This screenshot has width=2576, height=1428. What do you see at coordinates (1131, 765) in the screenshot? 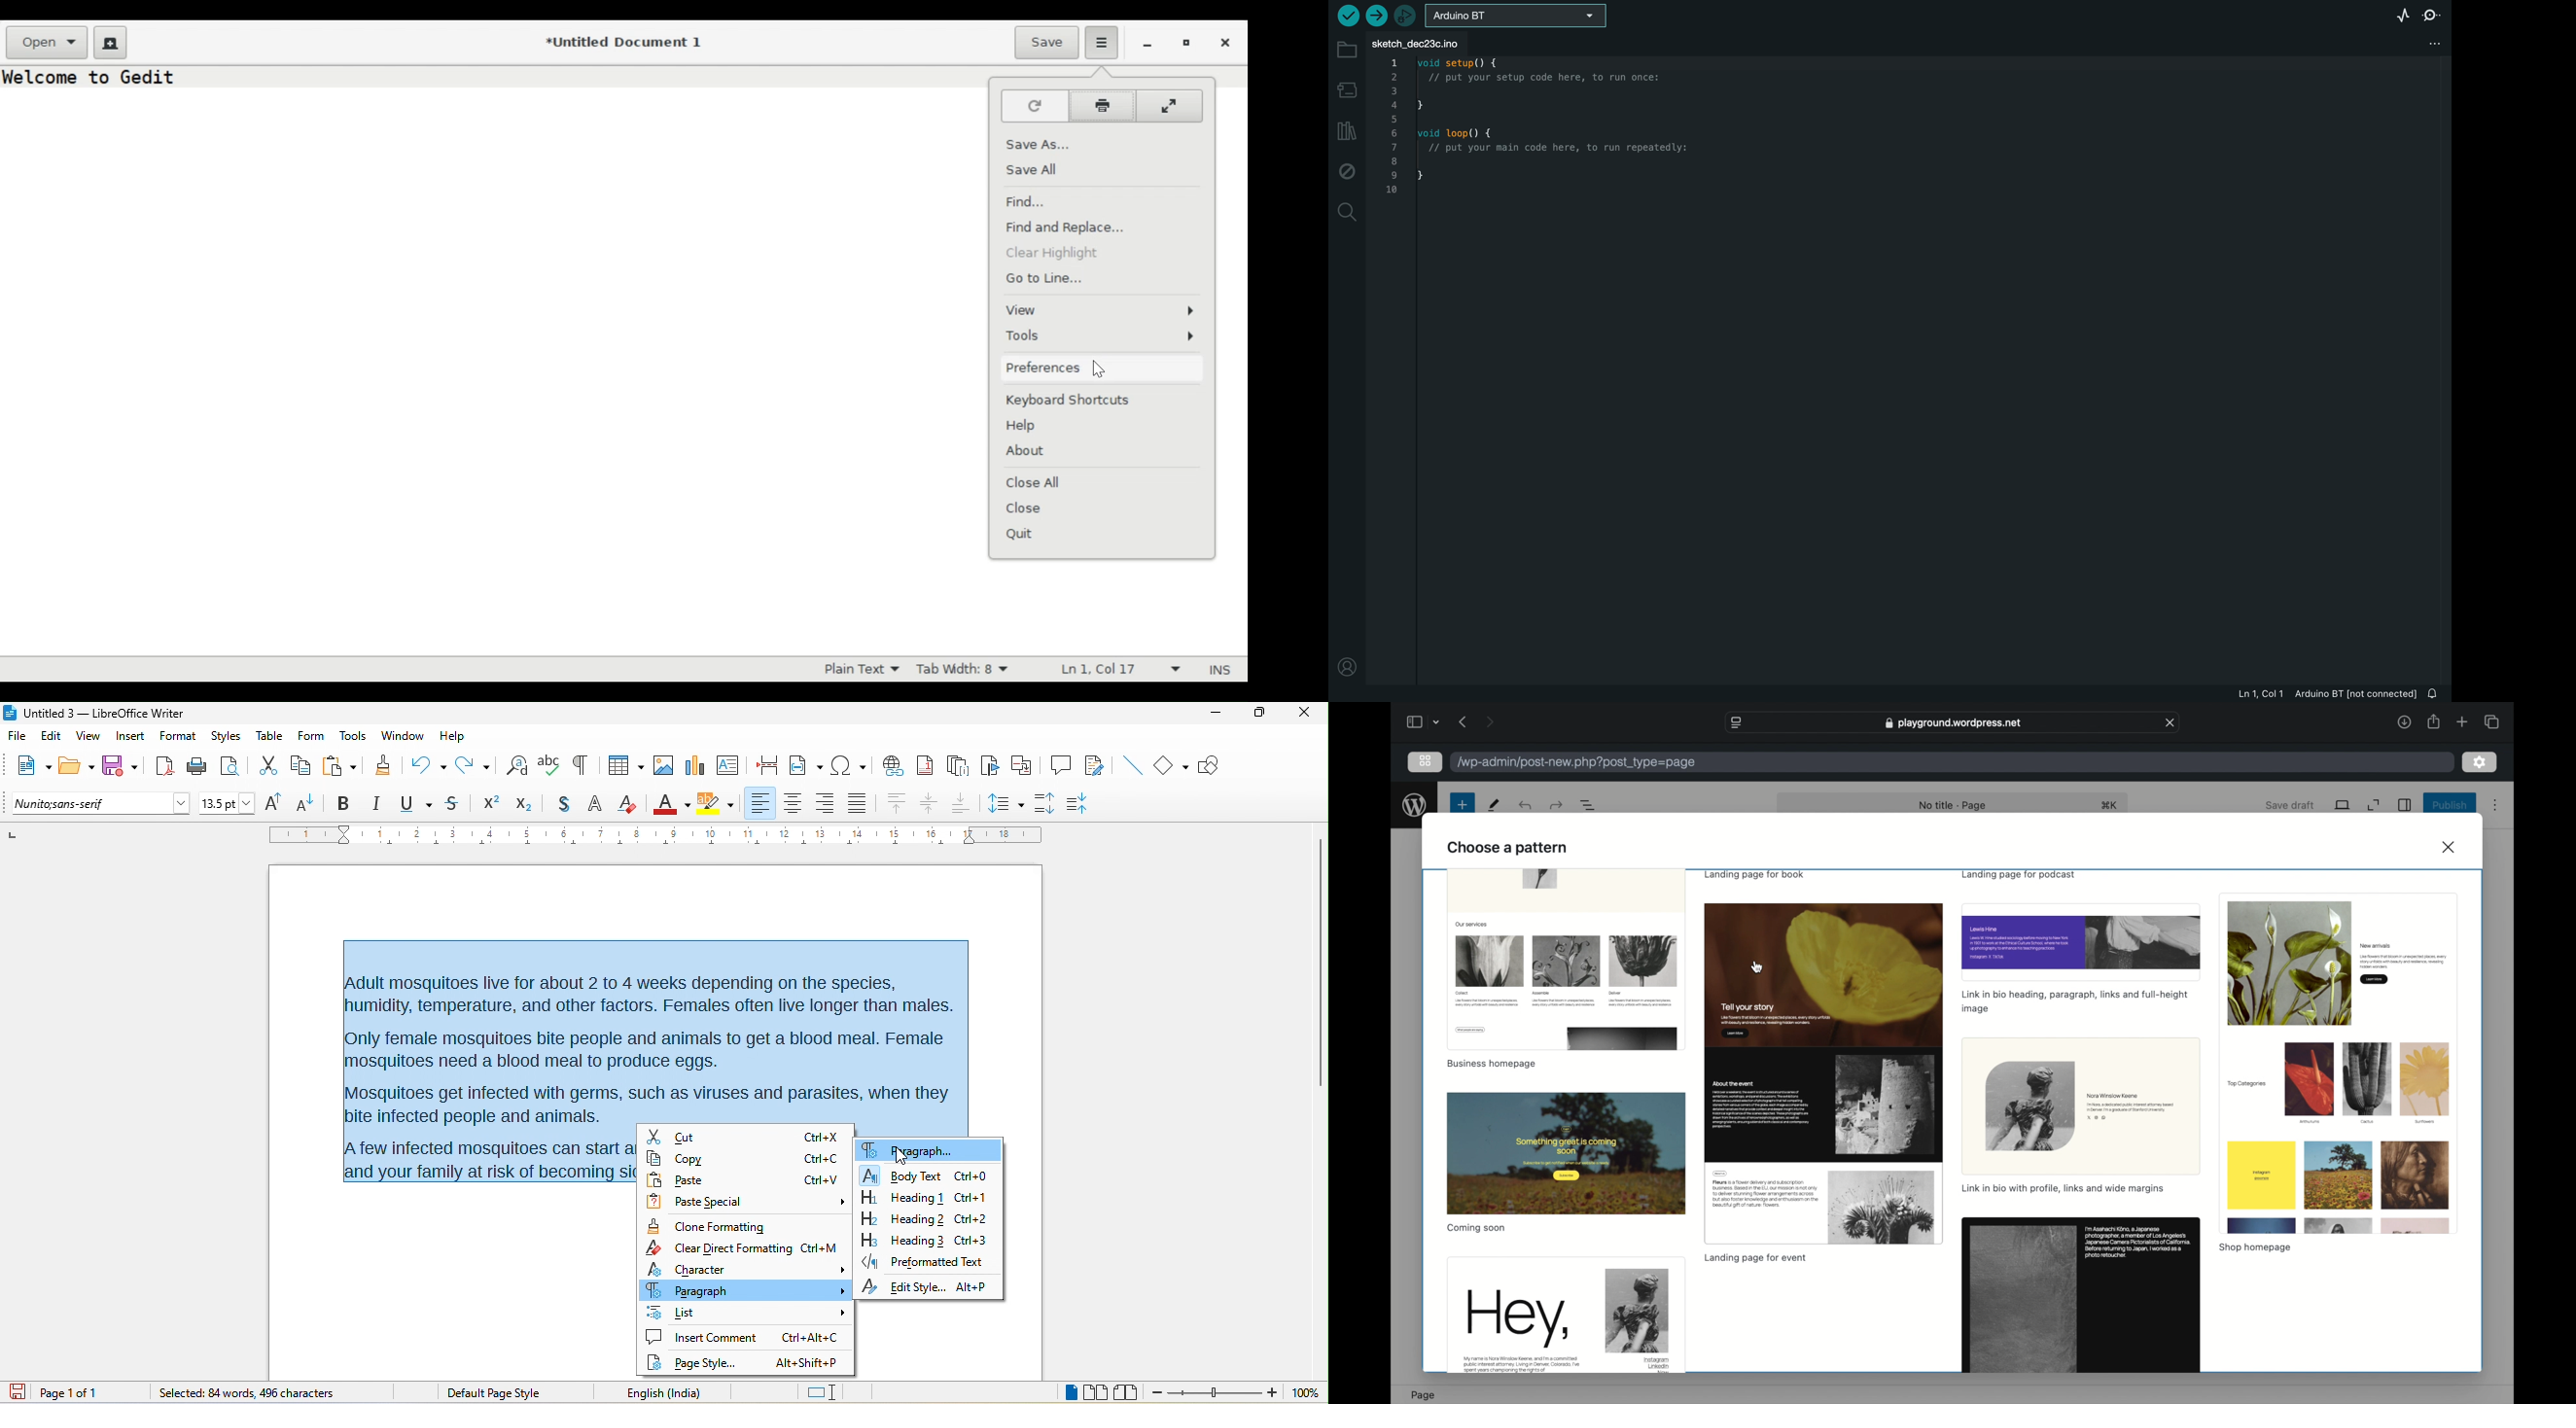
I see `insert line` at bounding box center [1131, 765].